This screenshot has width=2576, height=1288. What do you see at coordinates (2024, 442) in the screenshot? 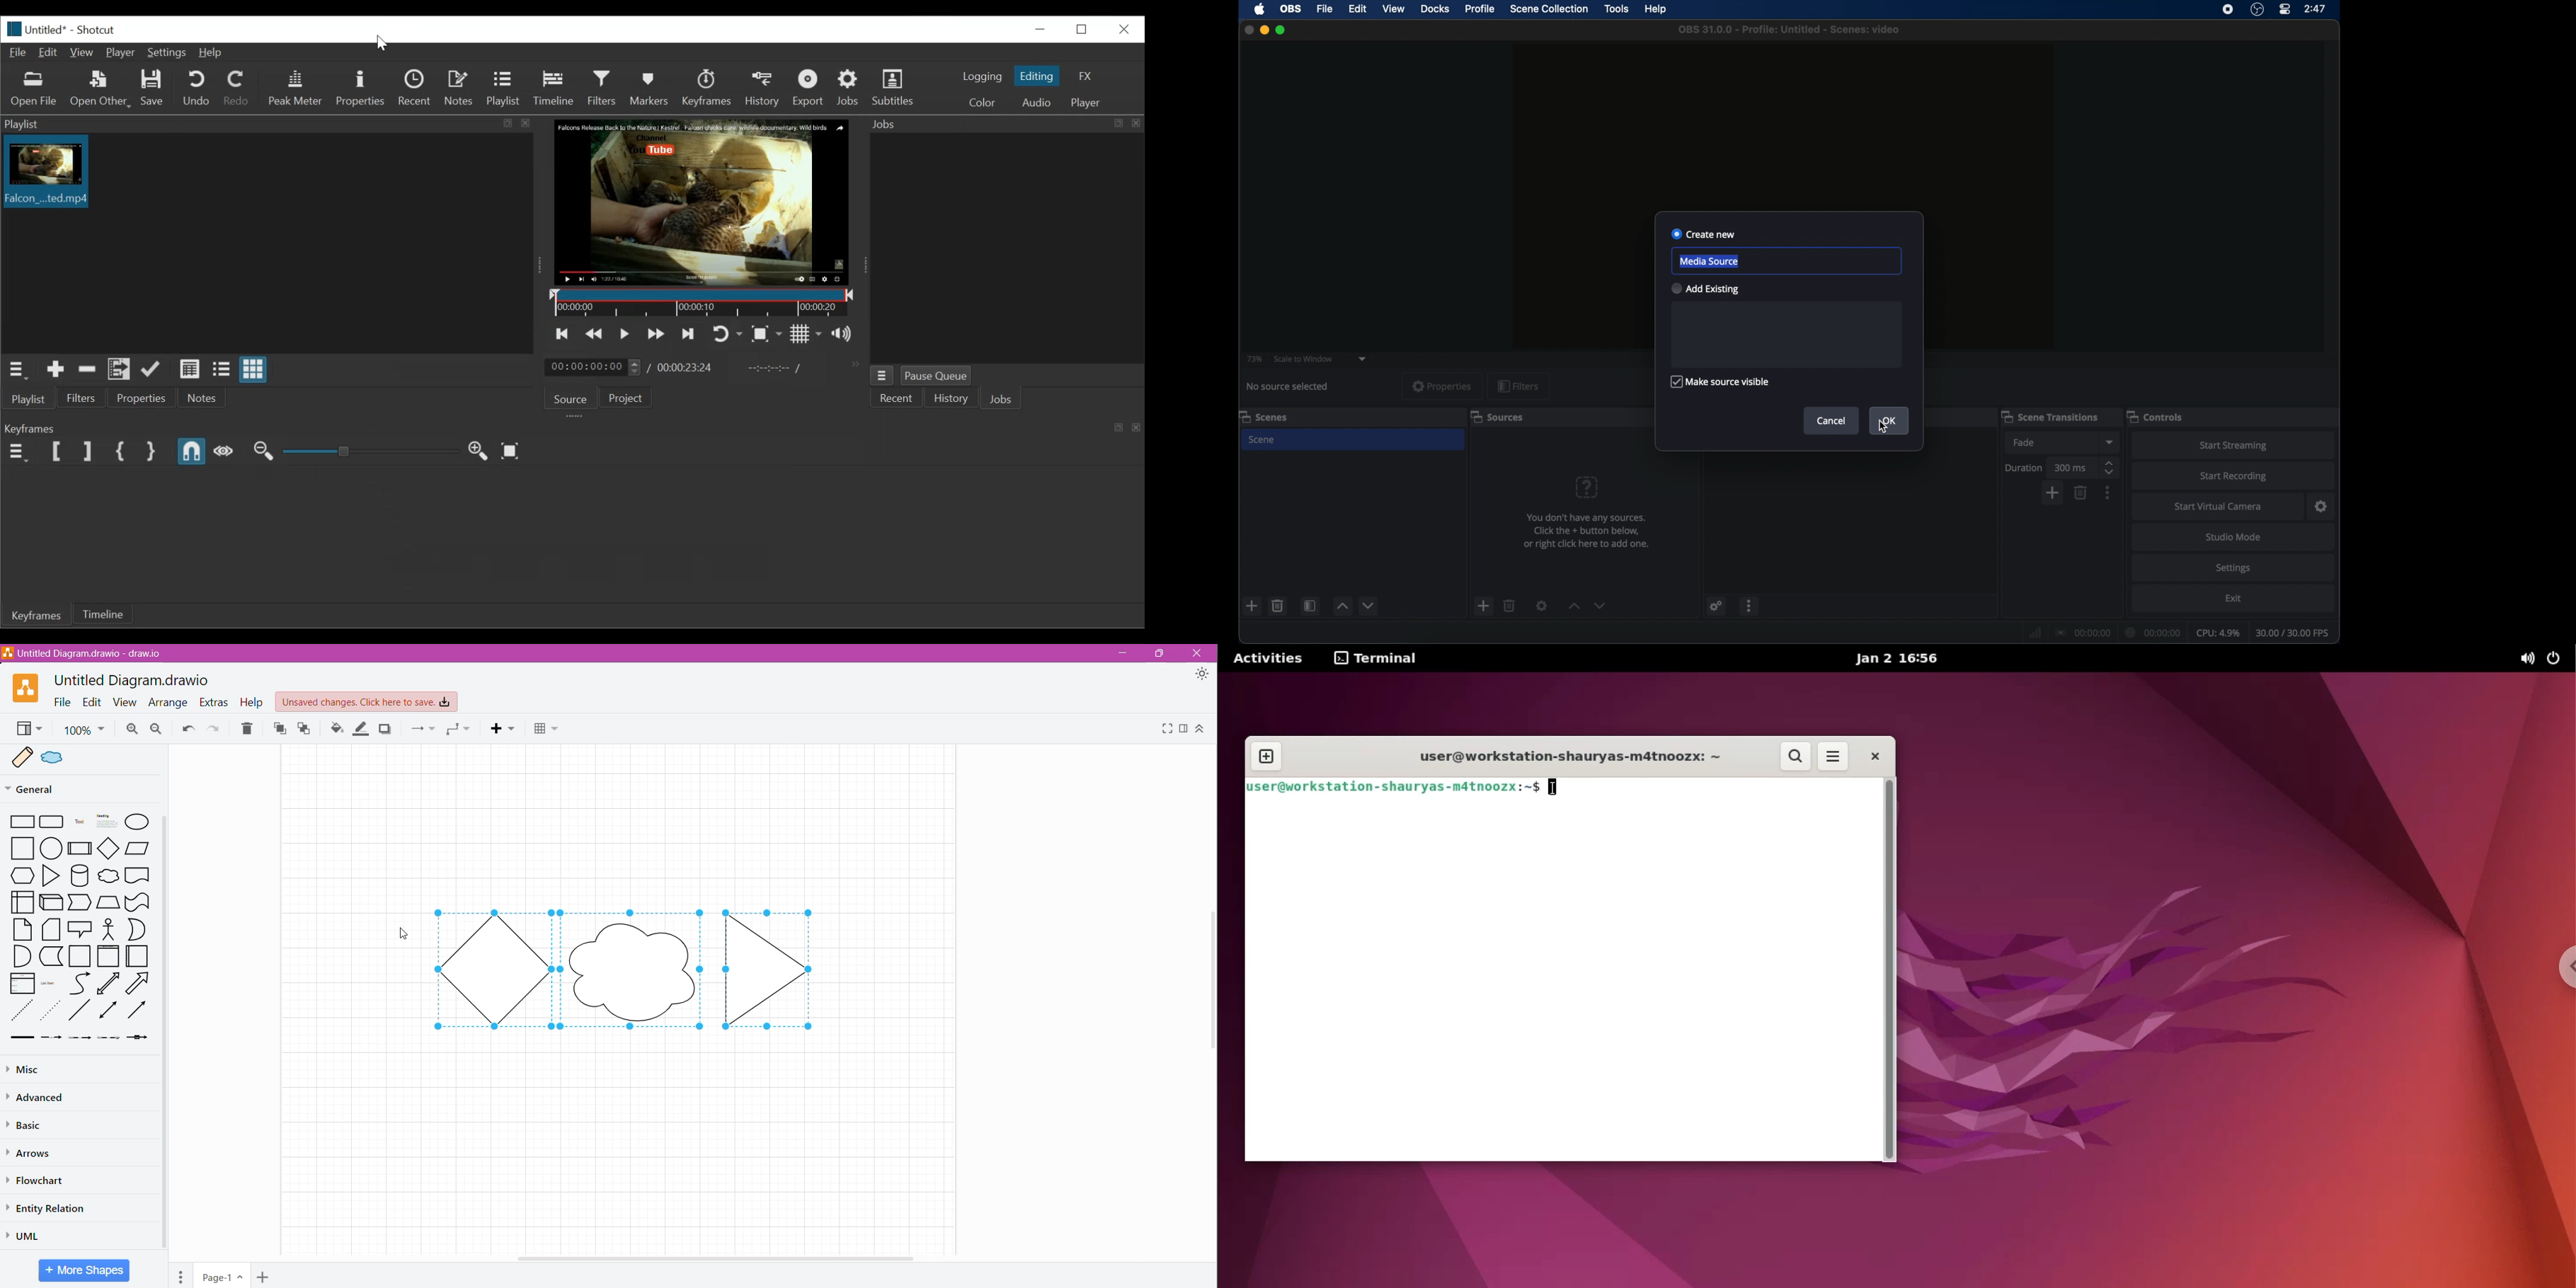
I see `fade` at bounding box center [2024, 442].